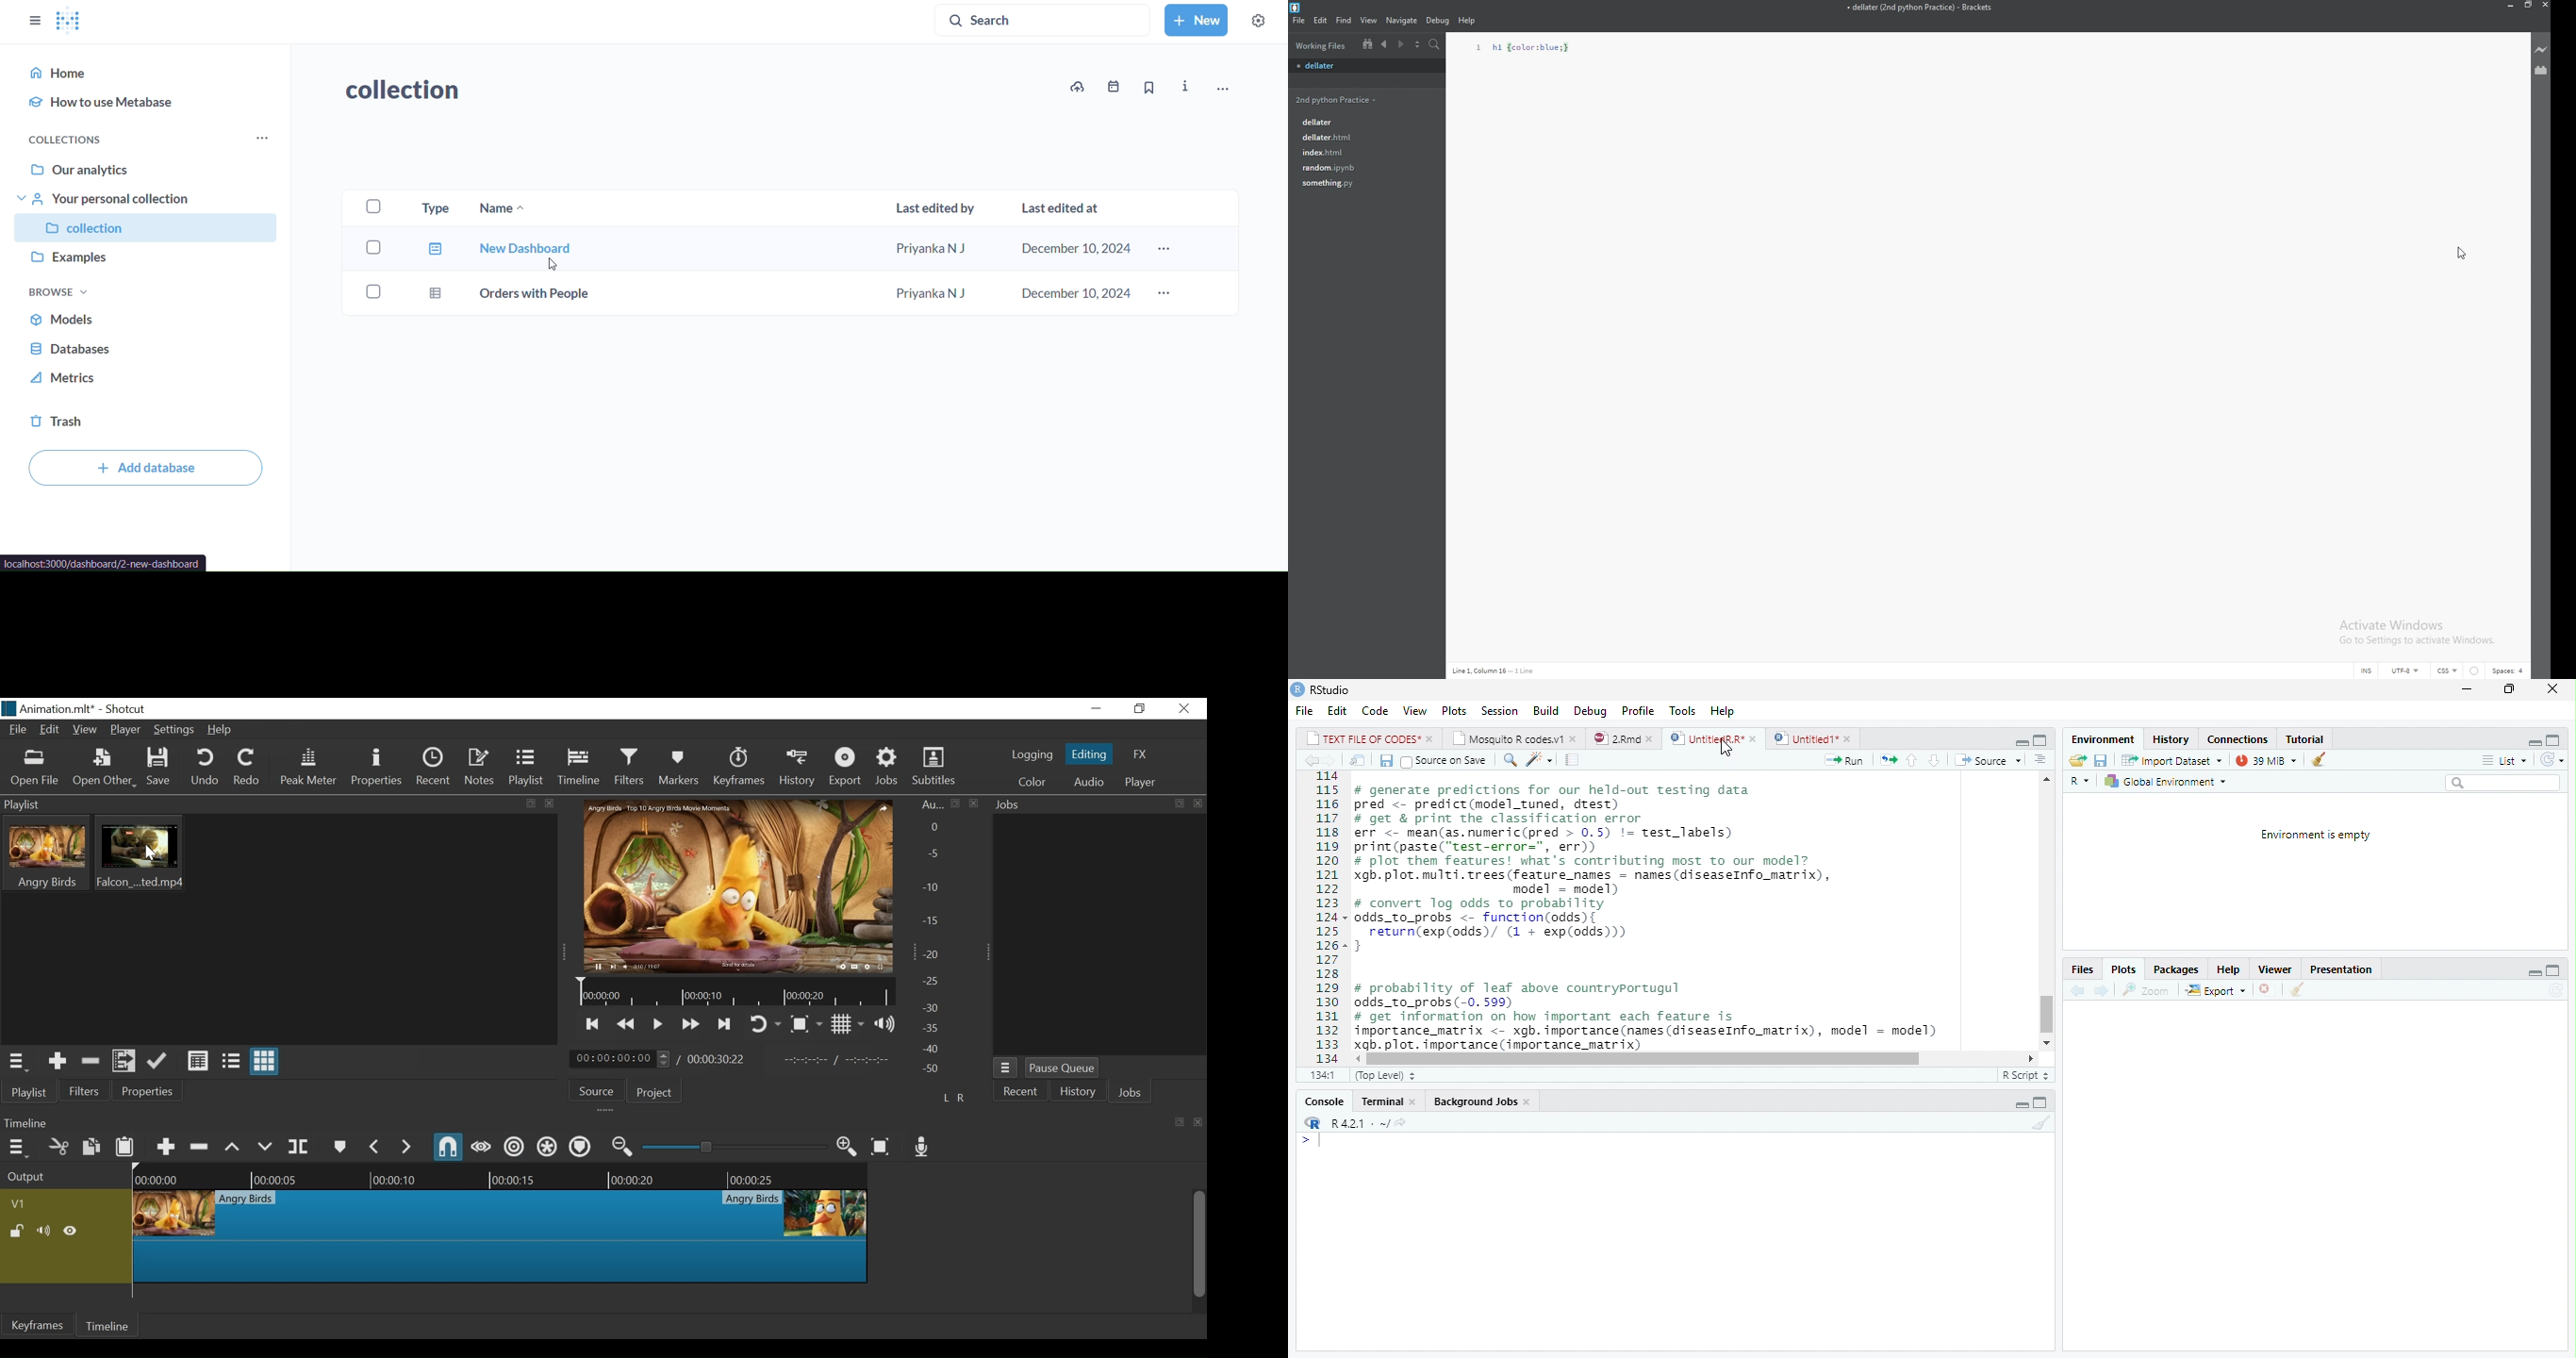 This screenshot has width=2576, height=1372. Describe the element at coordinates (1527, 47) in the screenshot. I see `code` at that location.